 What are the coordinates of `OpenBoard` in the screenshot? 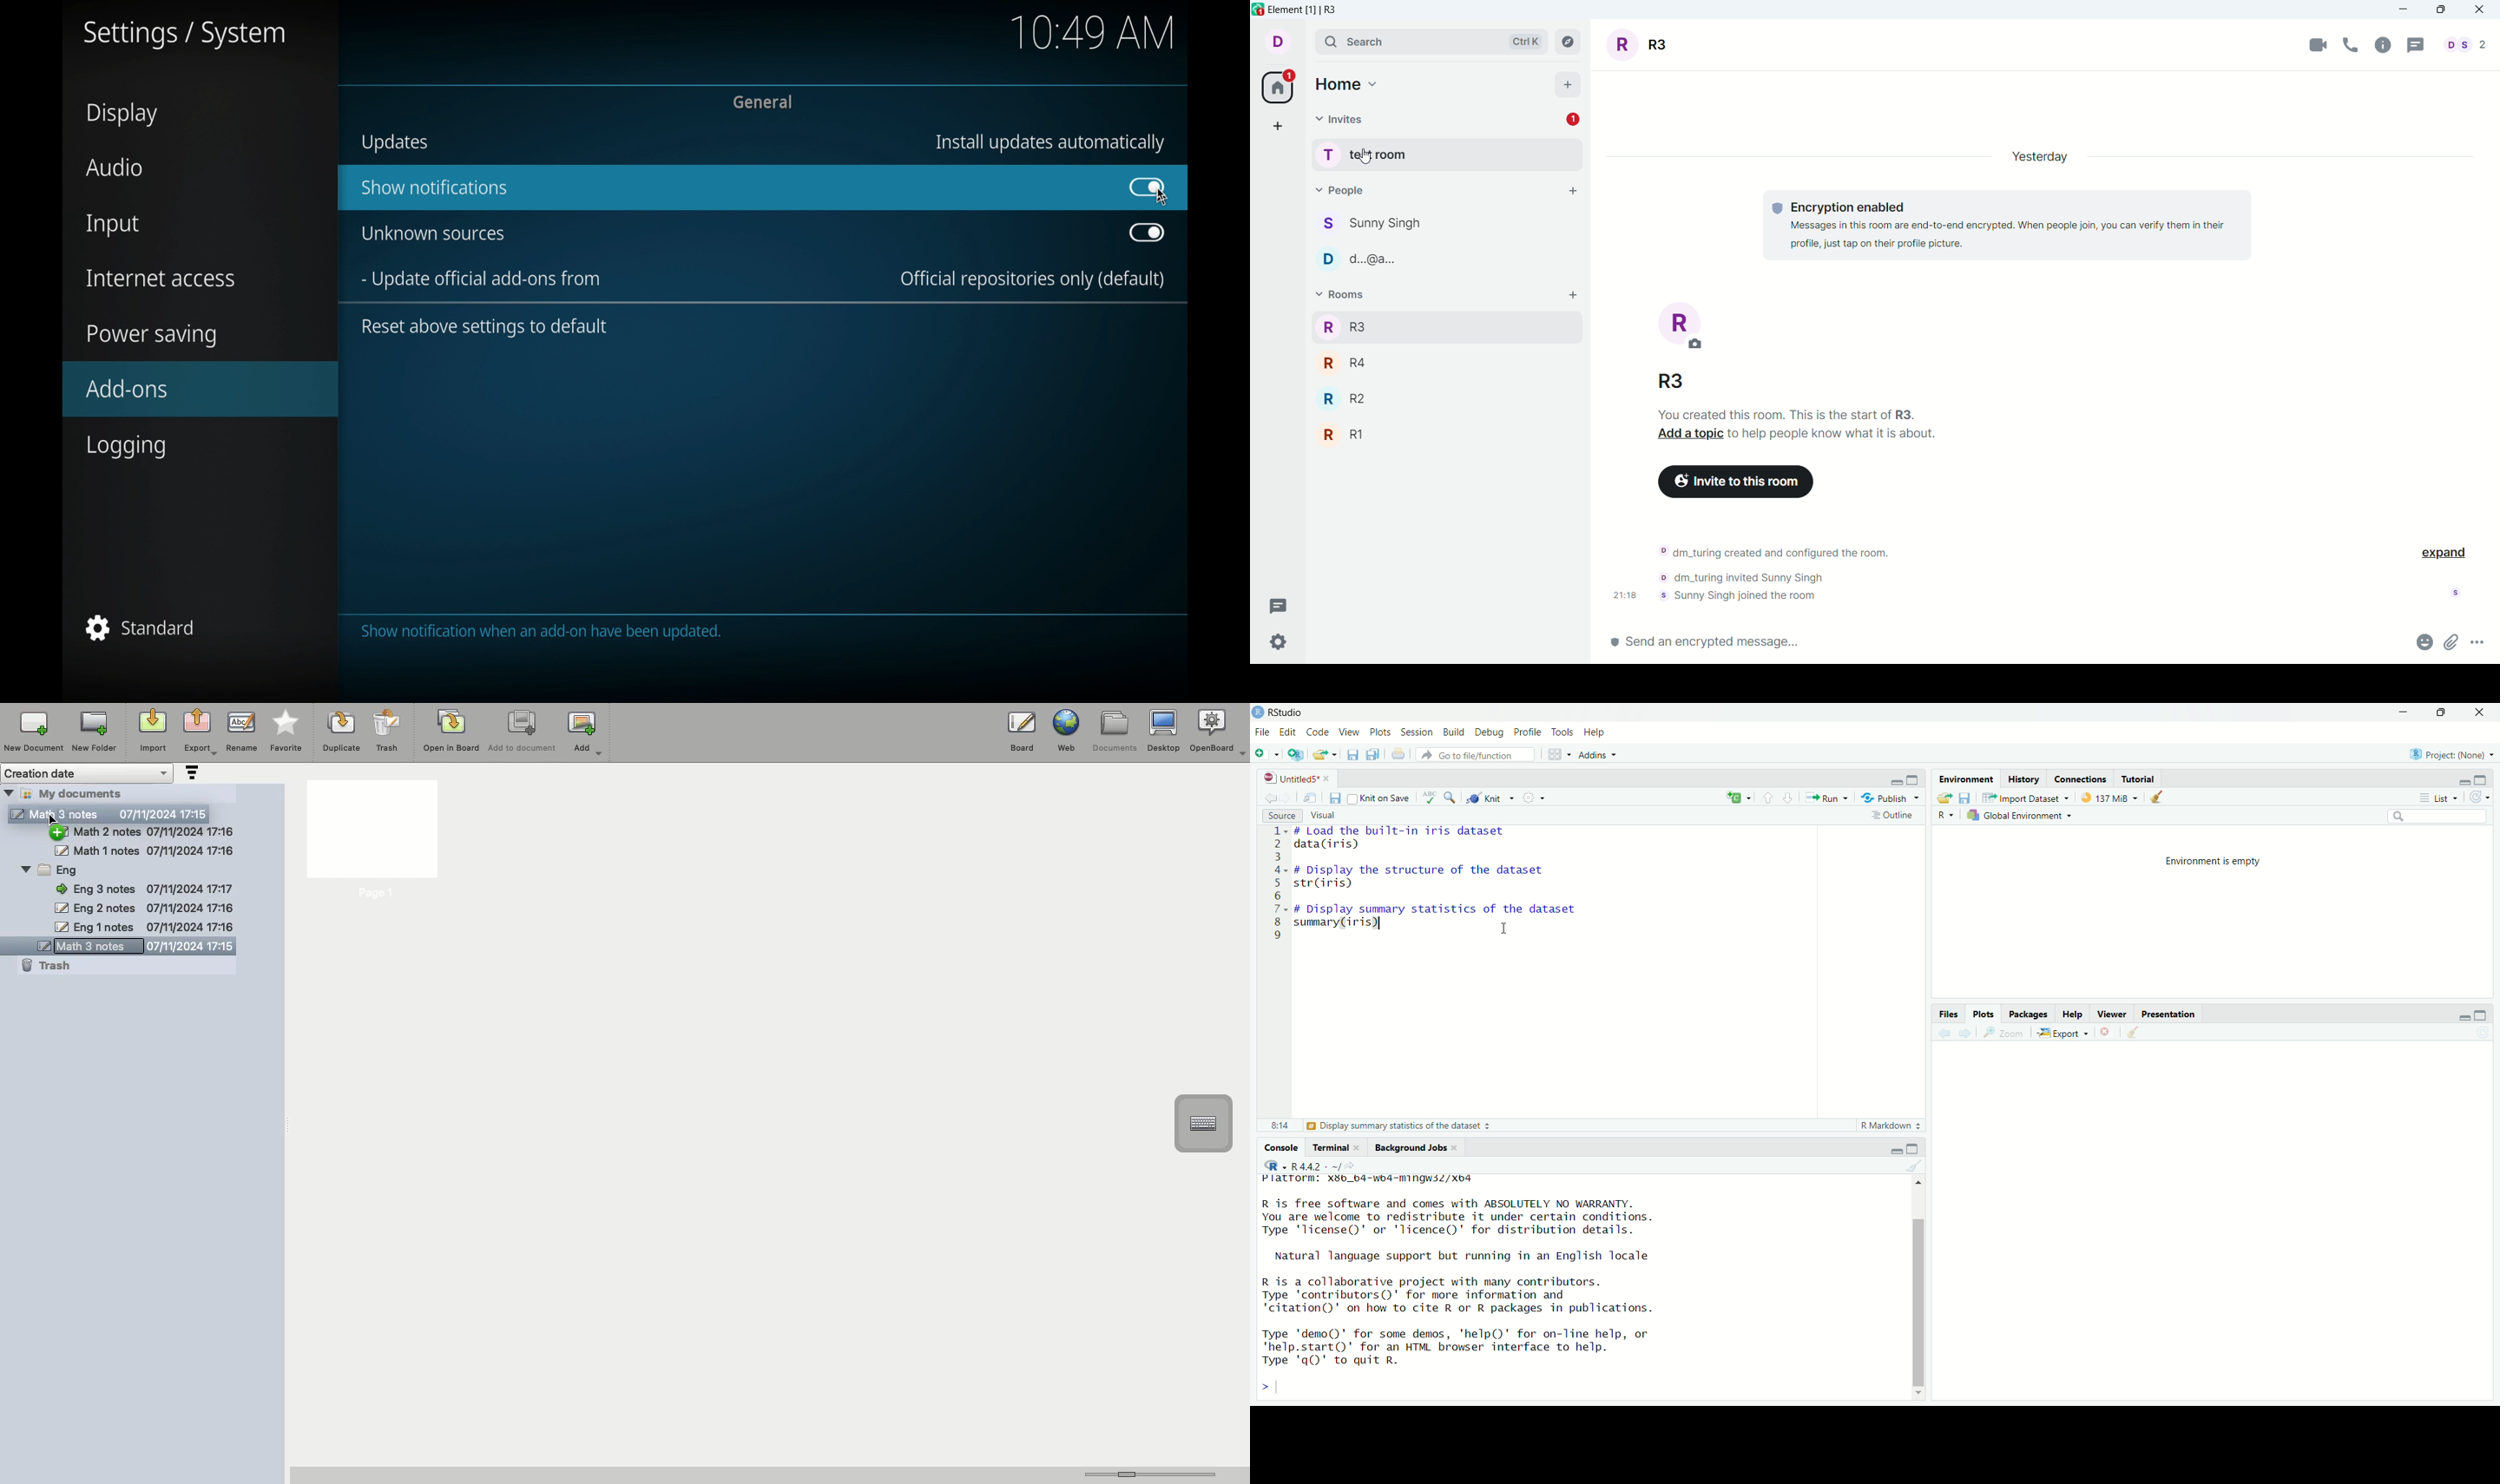 It's located at (1220, 731).